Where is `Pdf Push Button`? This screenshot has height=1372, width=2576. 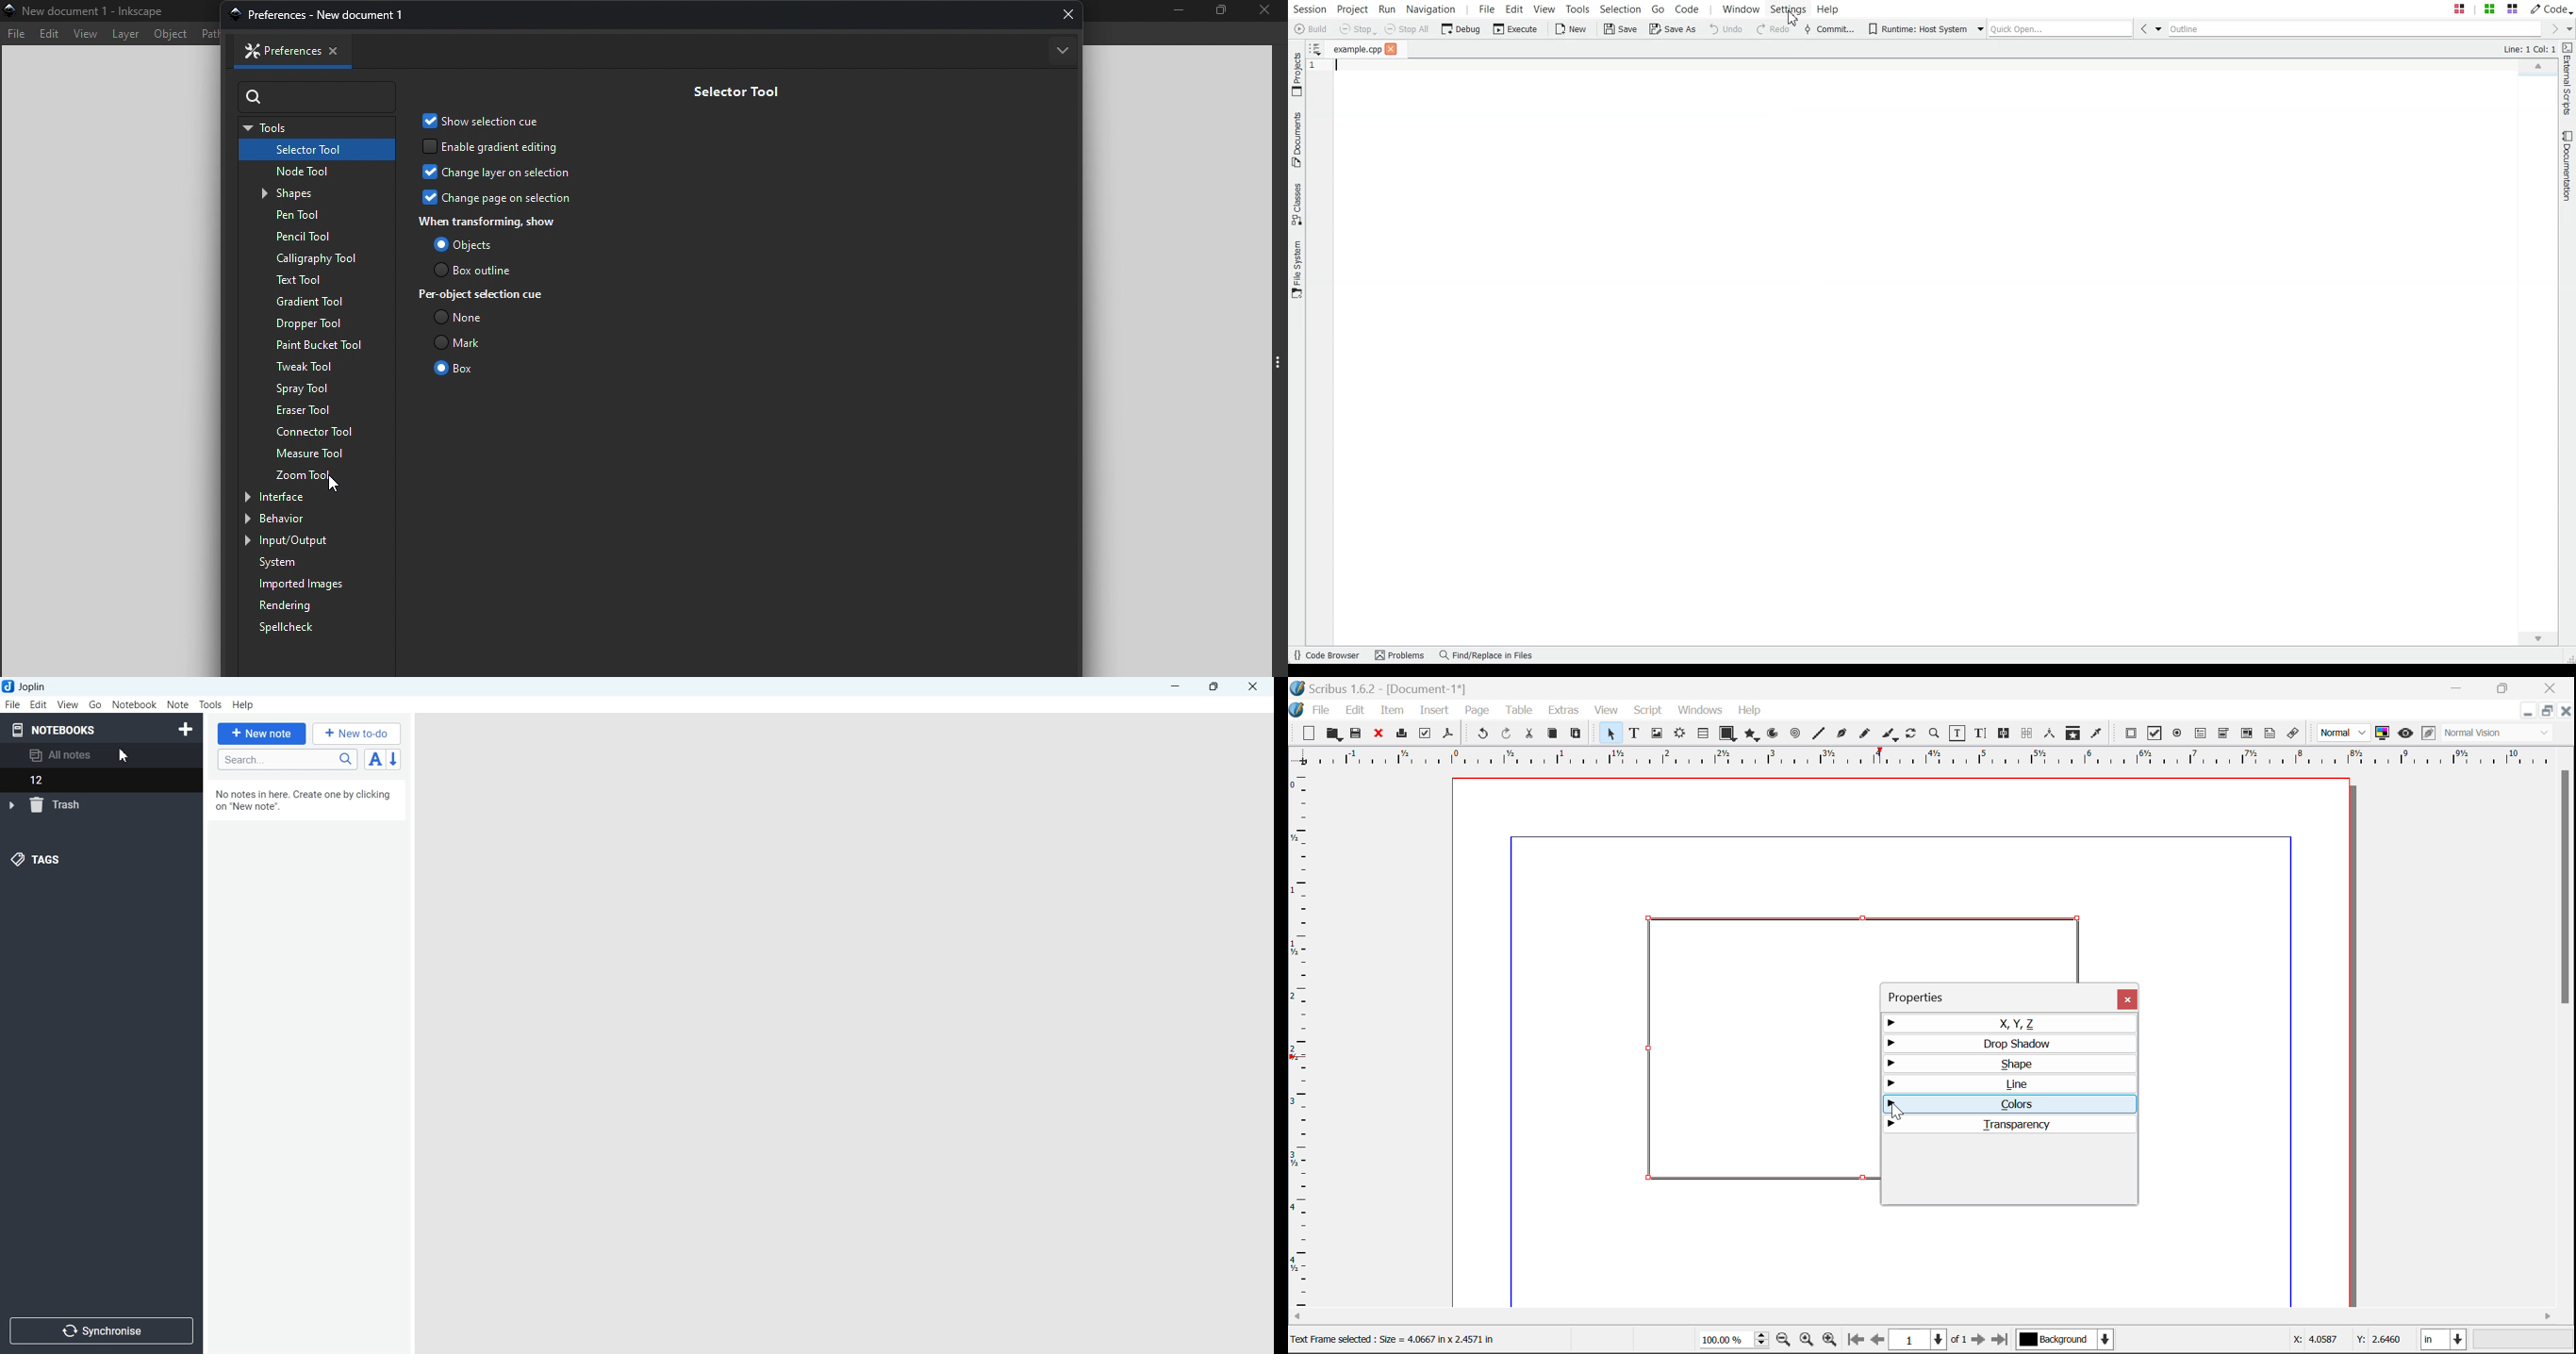 Pdf Push Button is located at coordinates (2131, 733).